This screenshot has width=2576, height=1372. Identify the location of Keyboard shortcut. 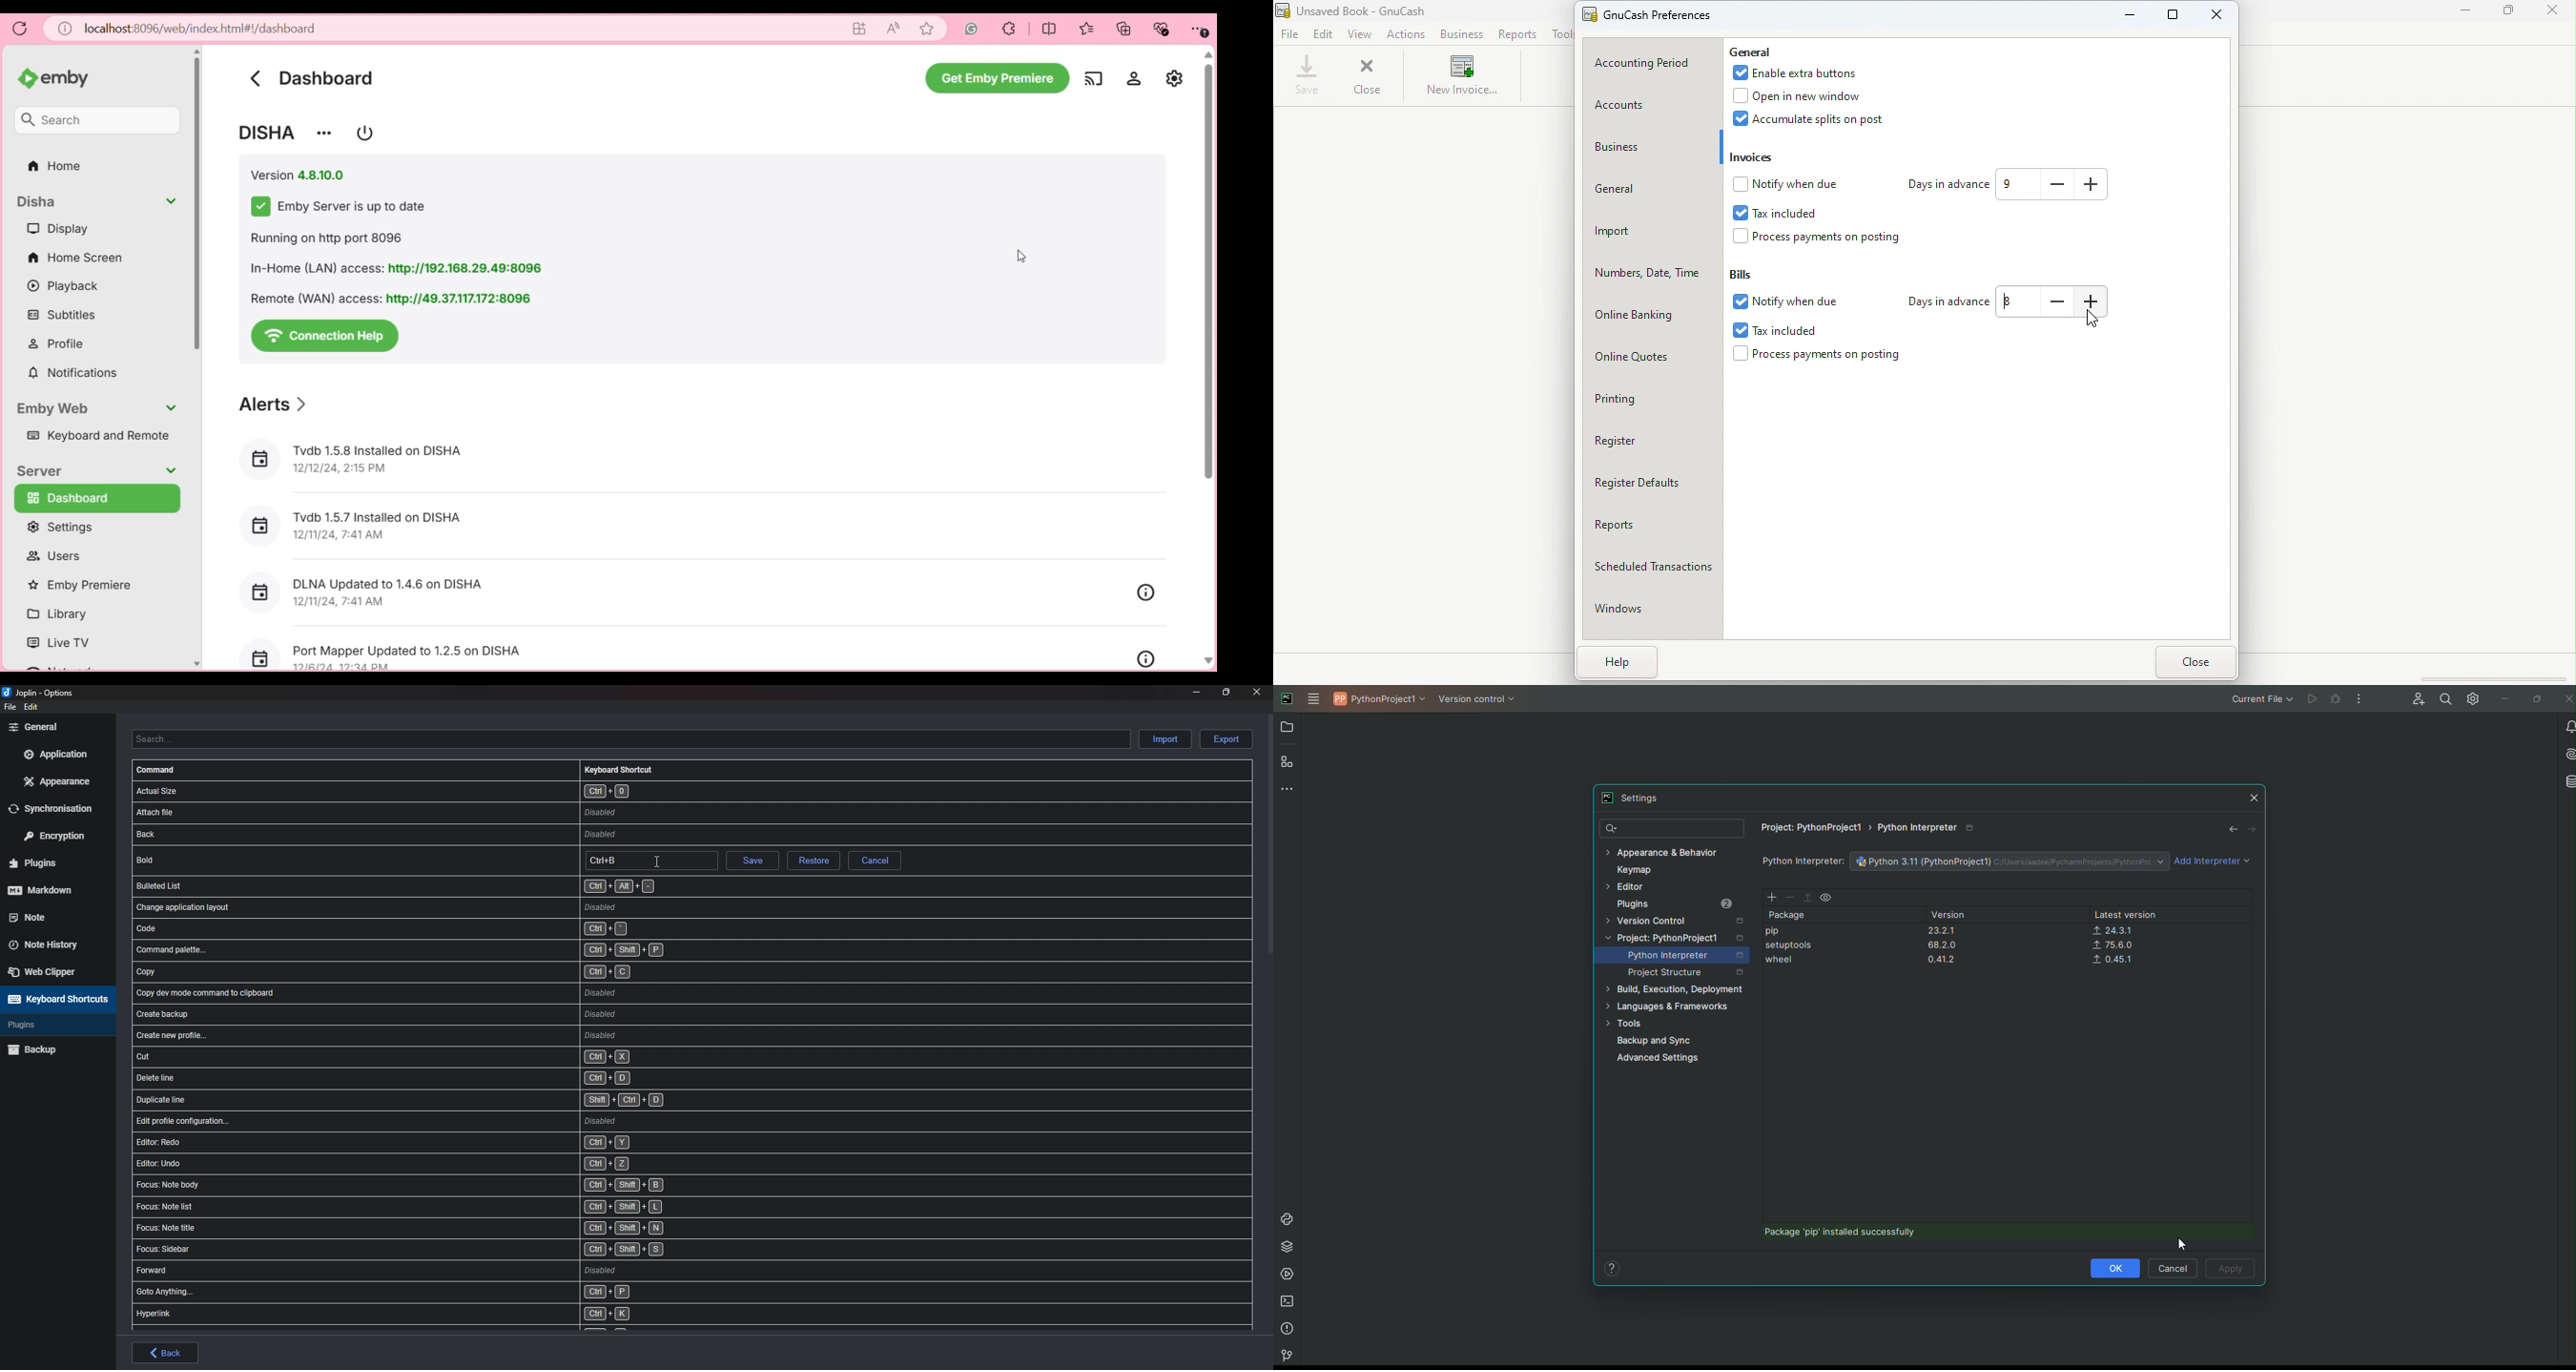
(619, 769).